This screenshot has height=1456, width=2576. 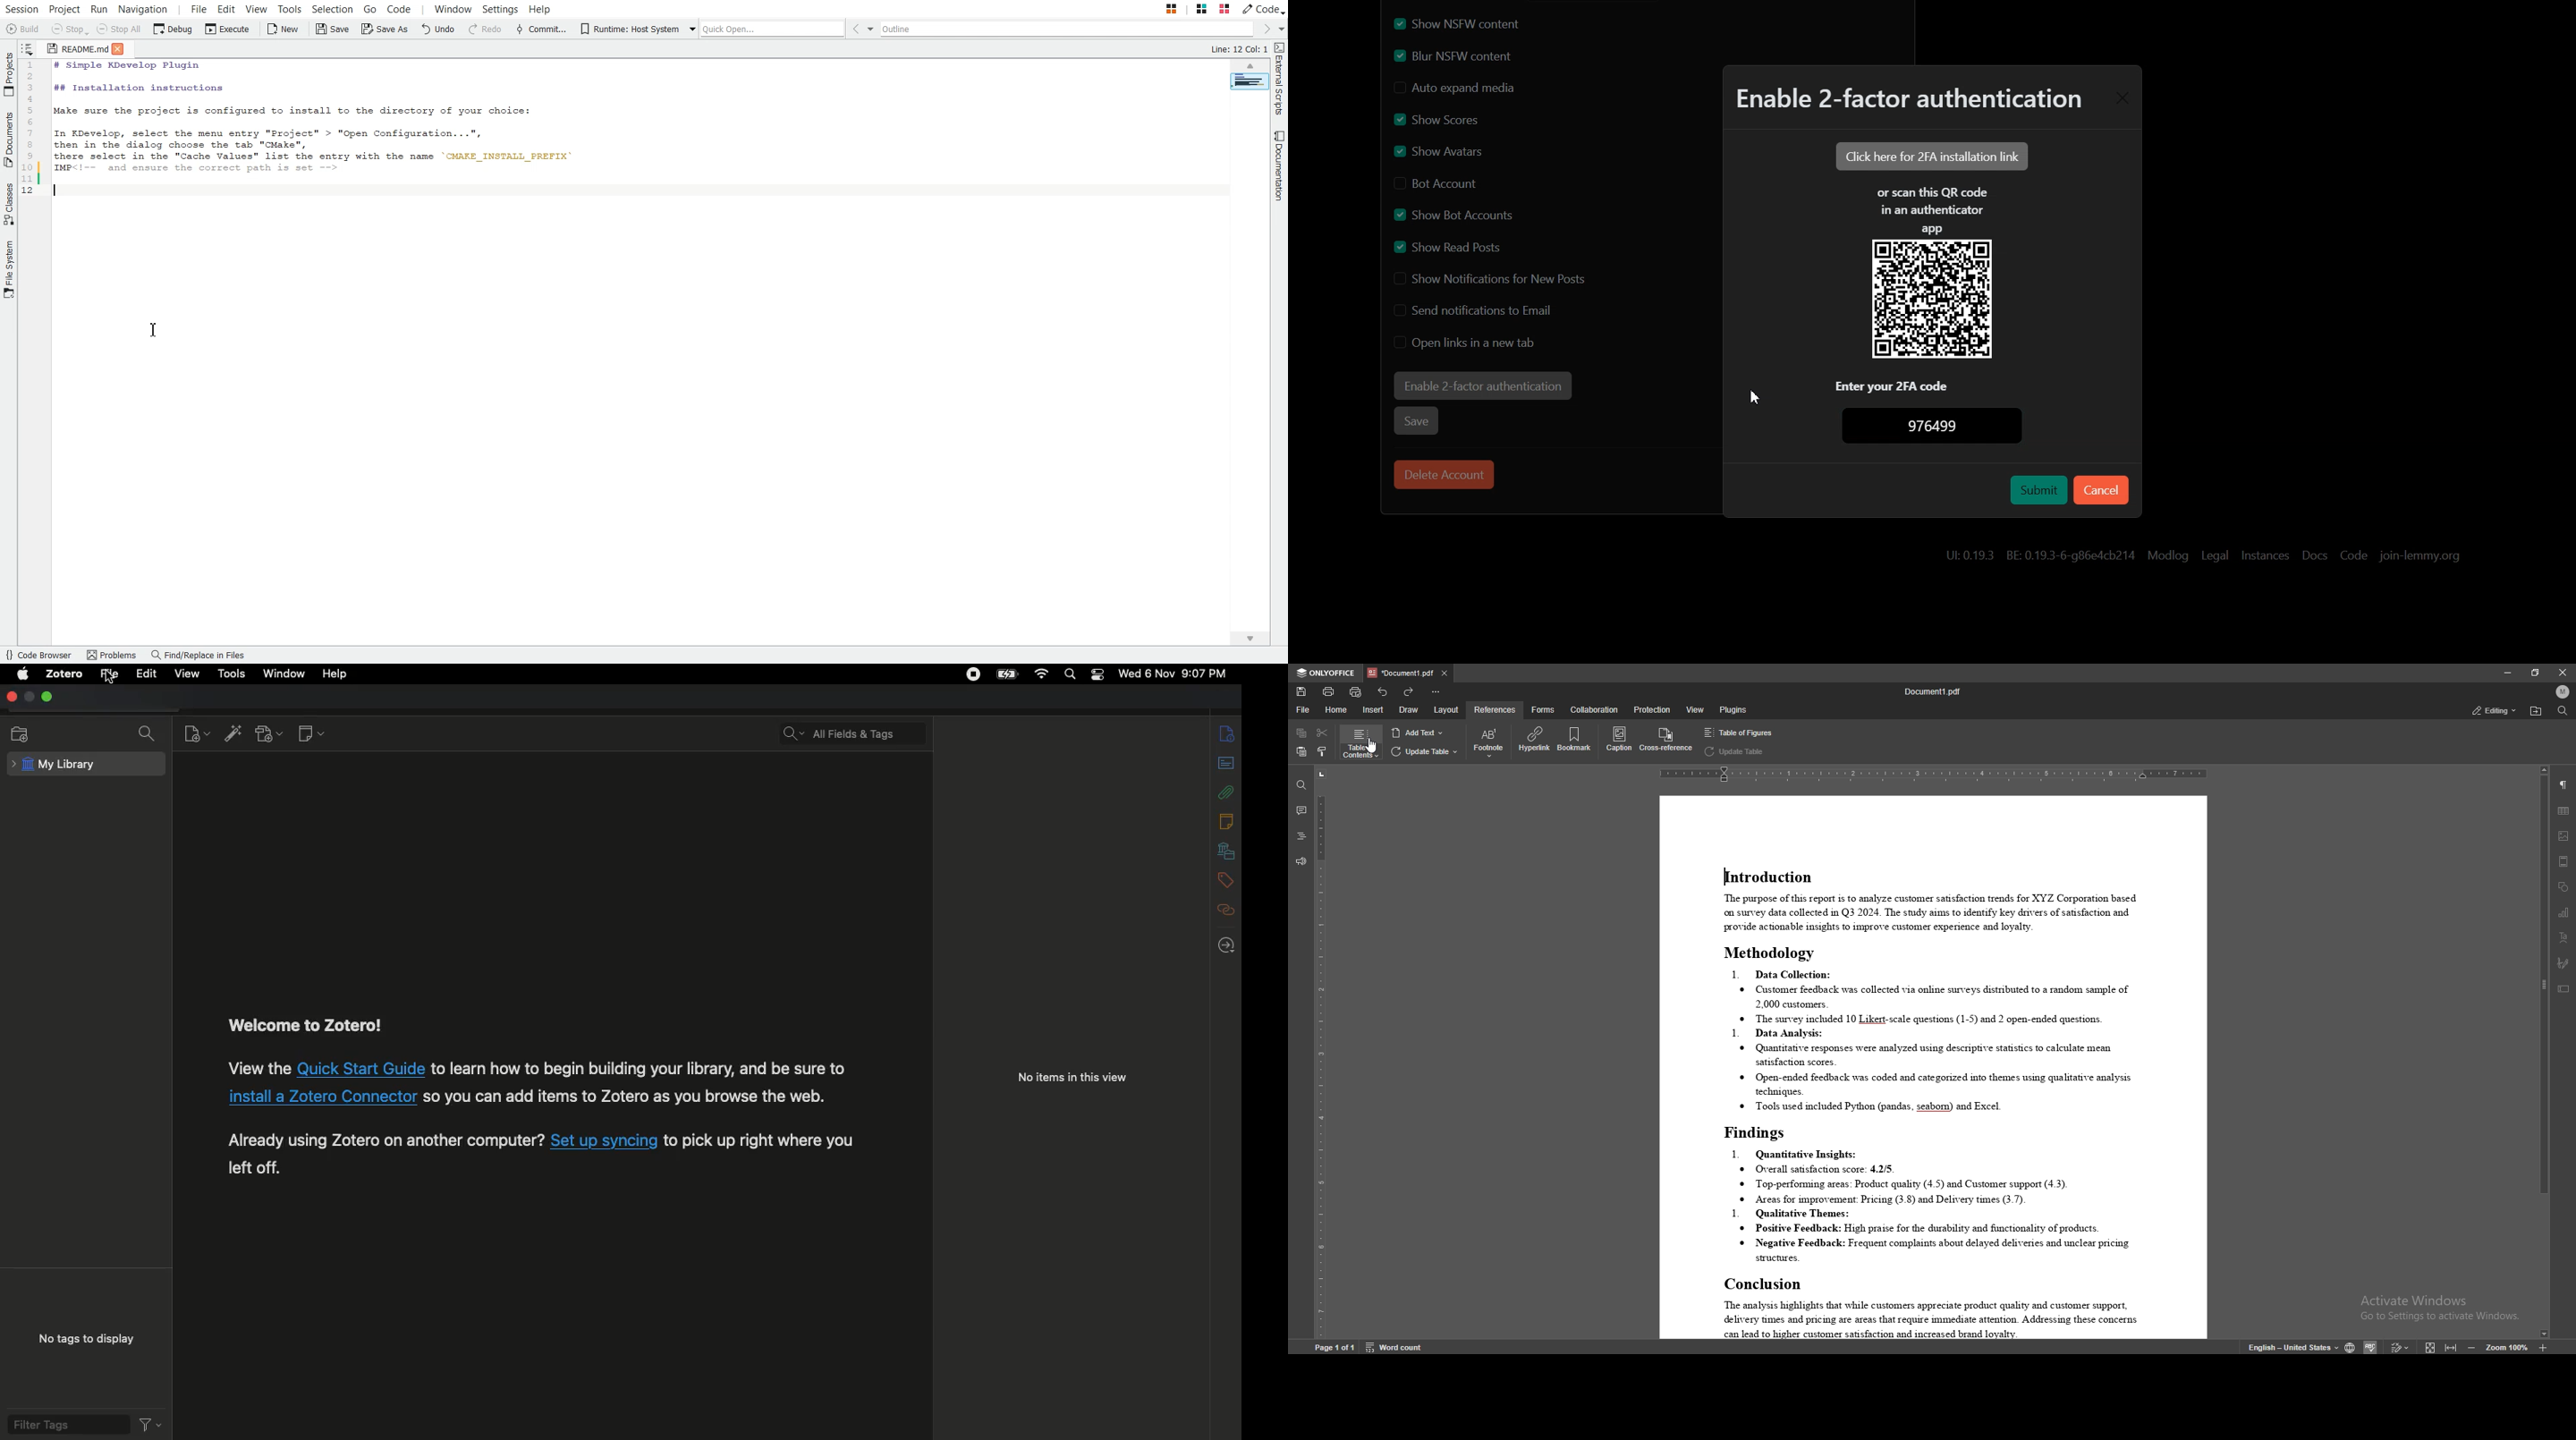 I want to click on profile, so click(x=2564, y=692).